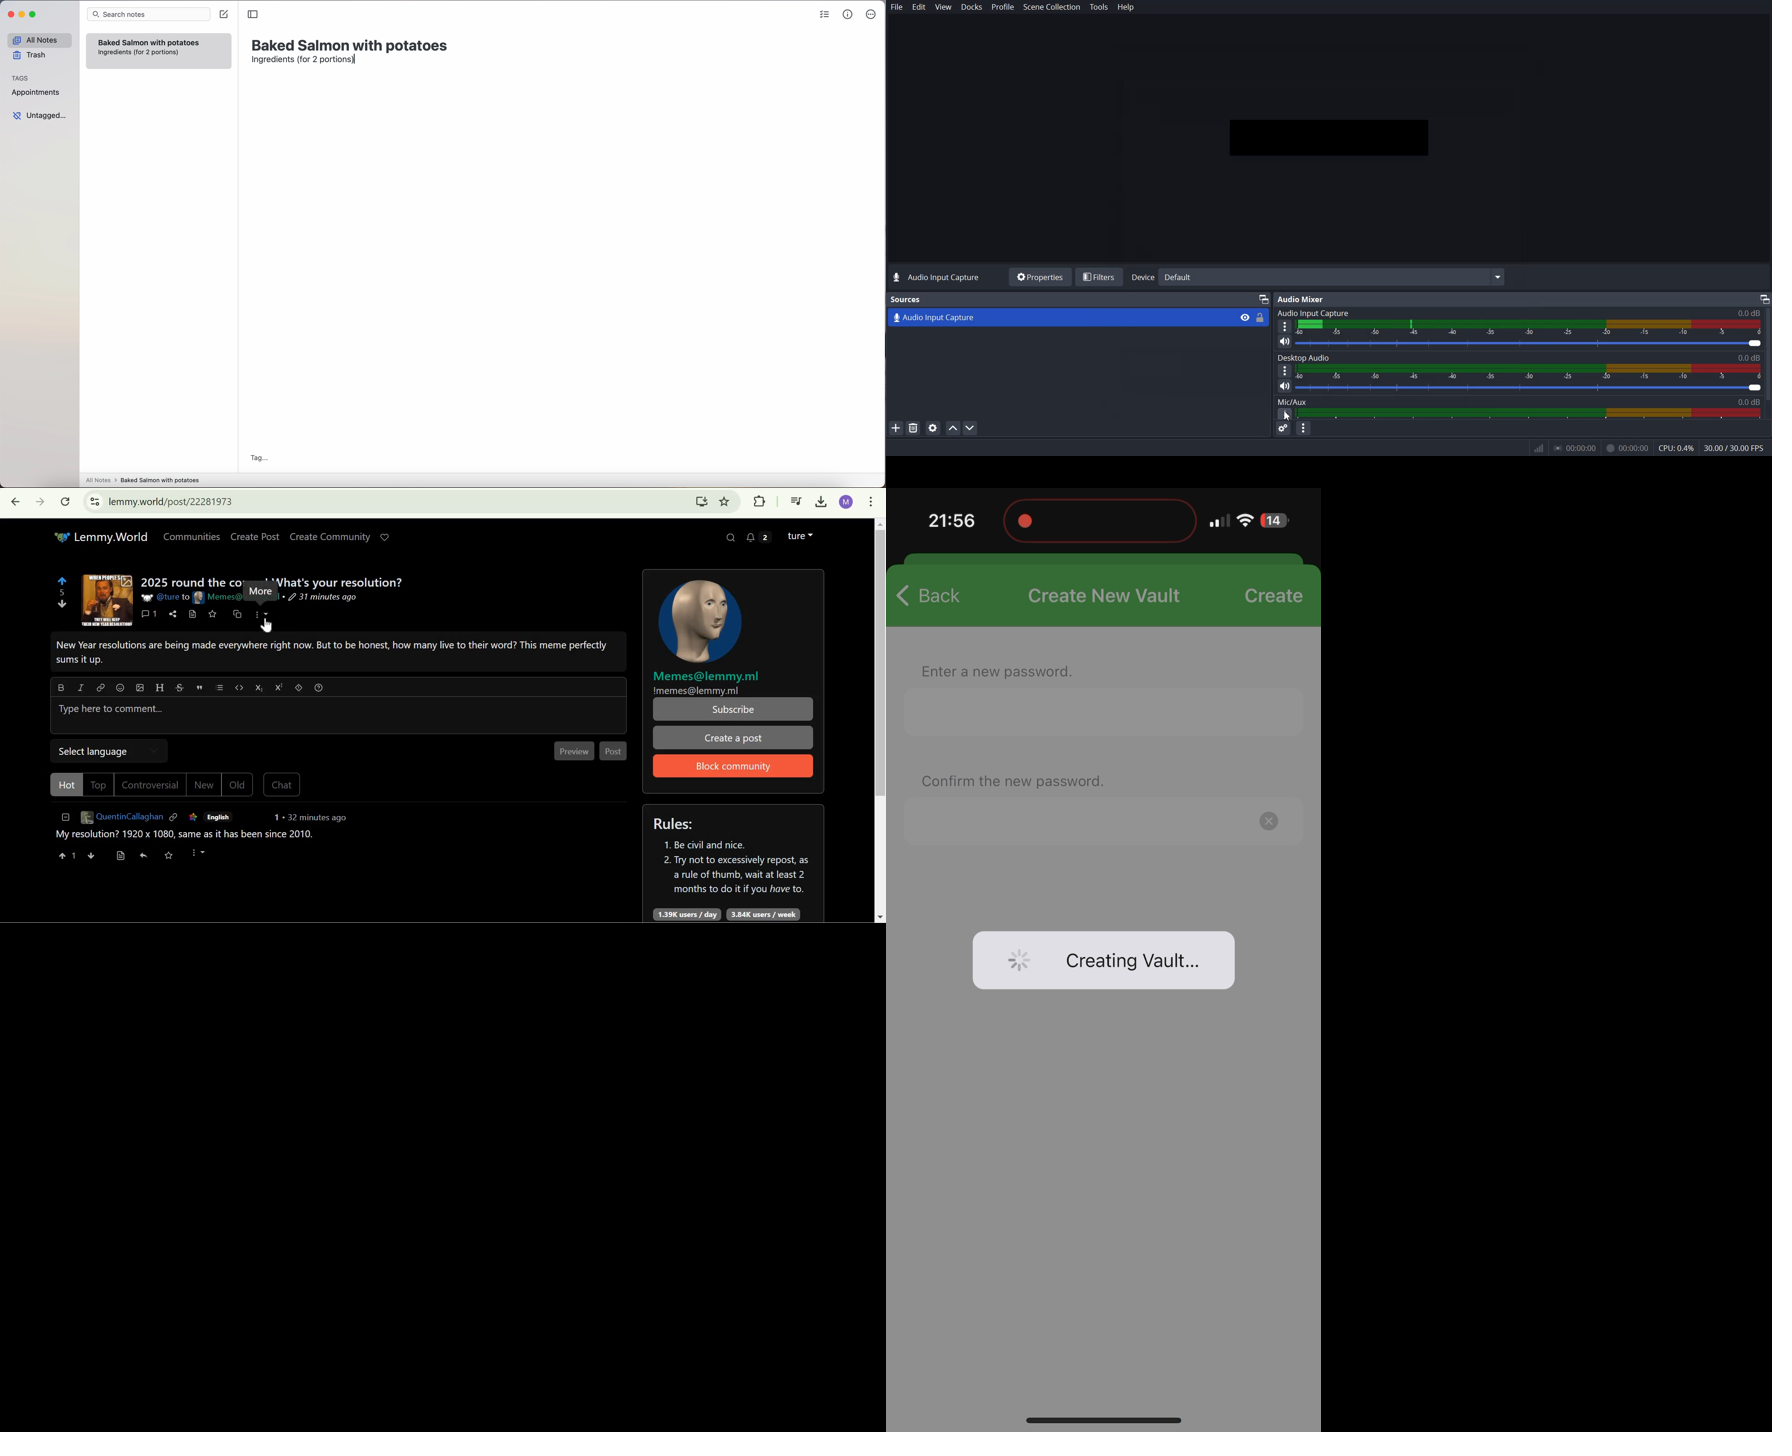 This screenshot has width=1792, height=1456. What do you see at coordinates (1574, 449) in the screenshot?
I see `0.00` at bounding box center [1574, 449].